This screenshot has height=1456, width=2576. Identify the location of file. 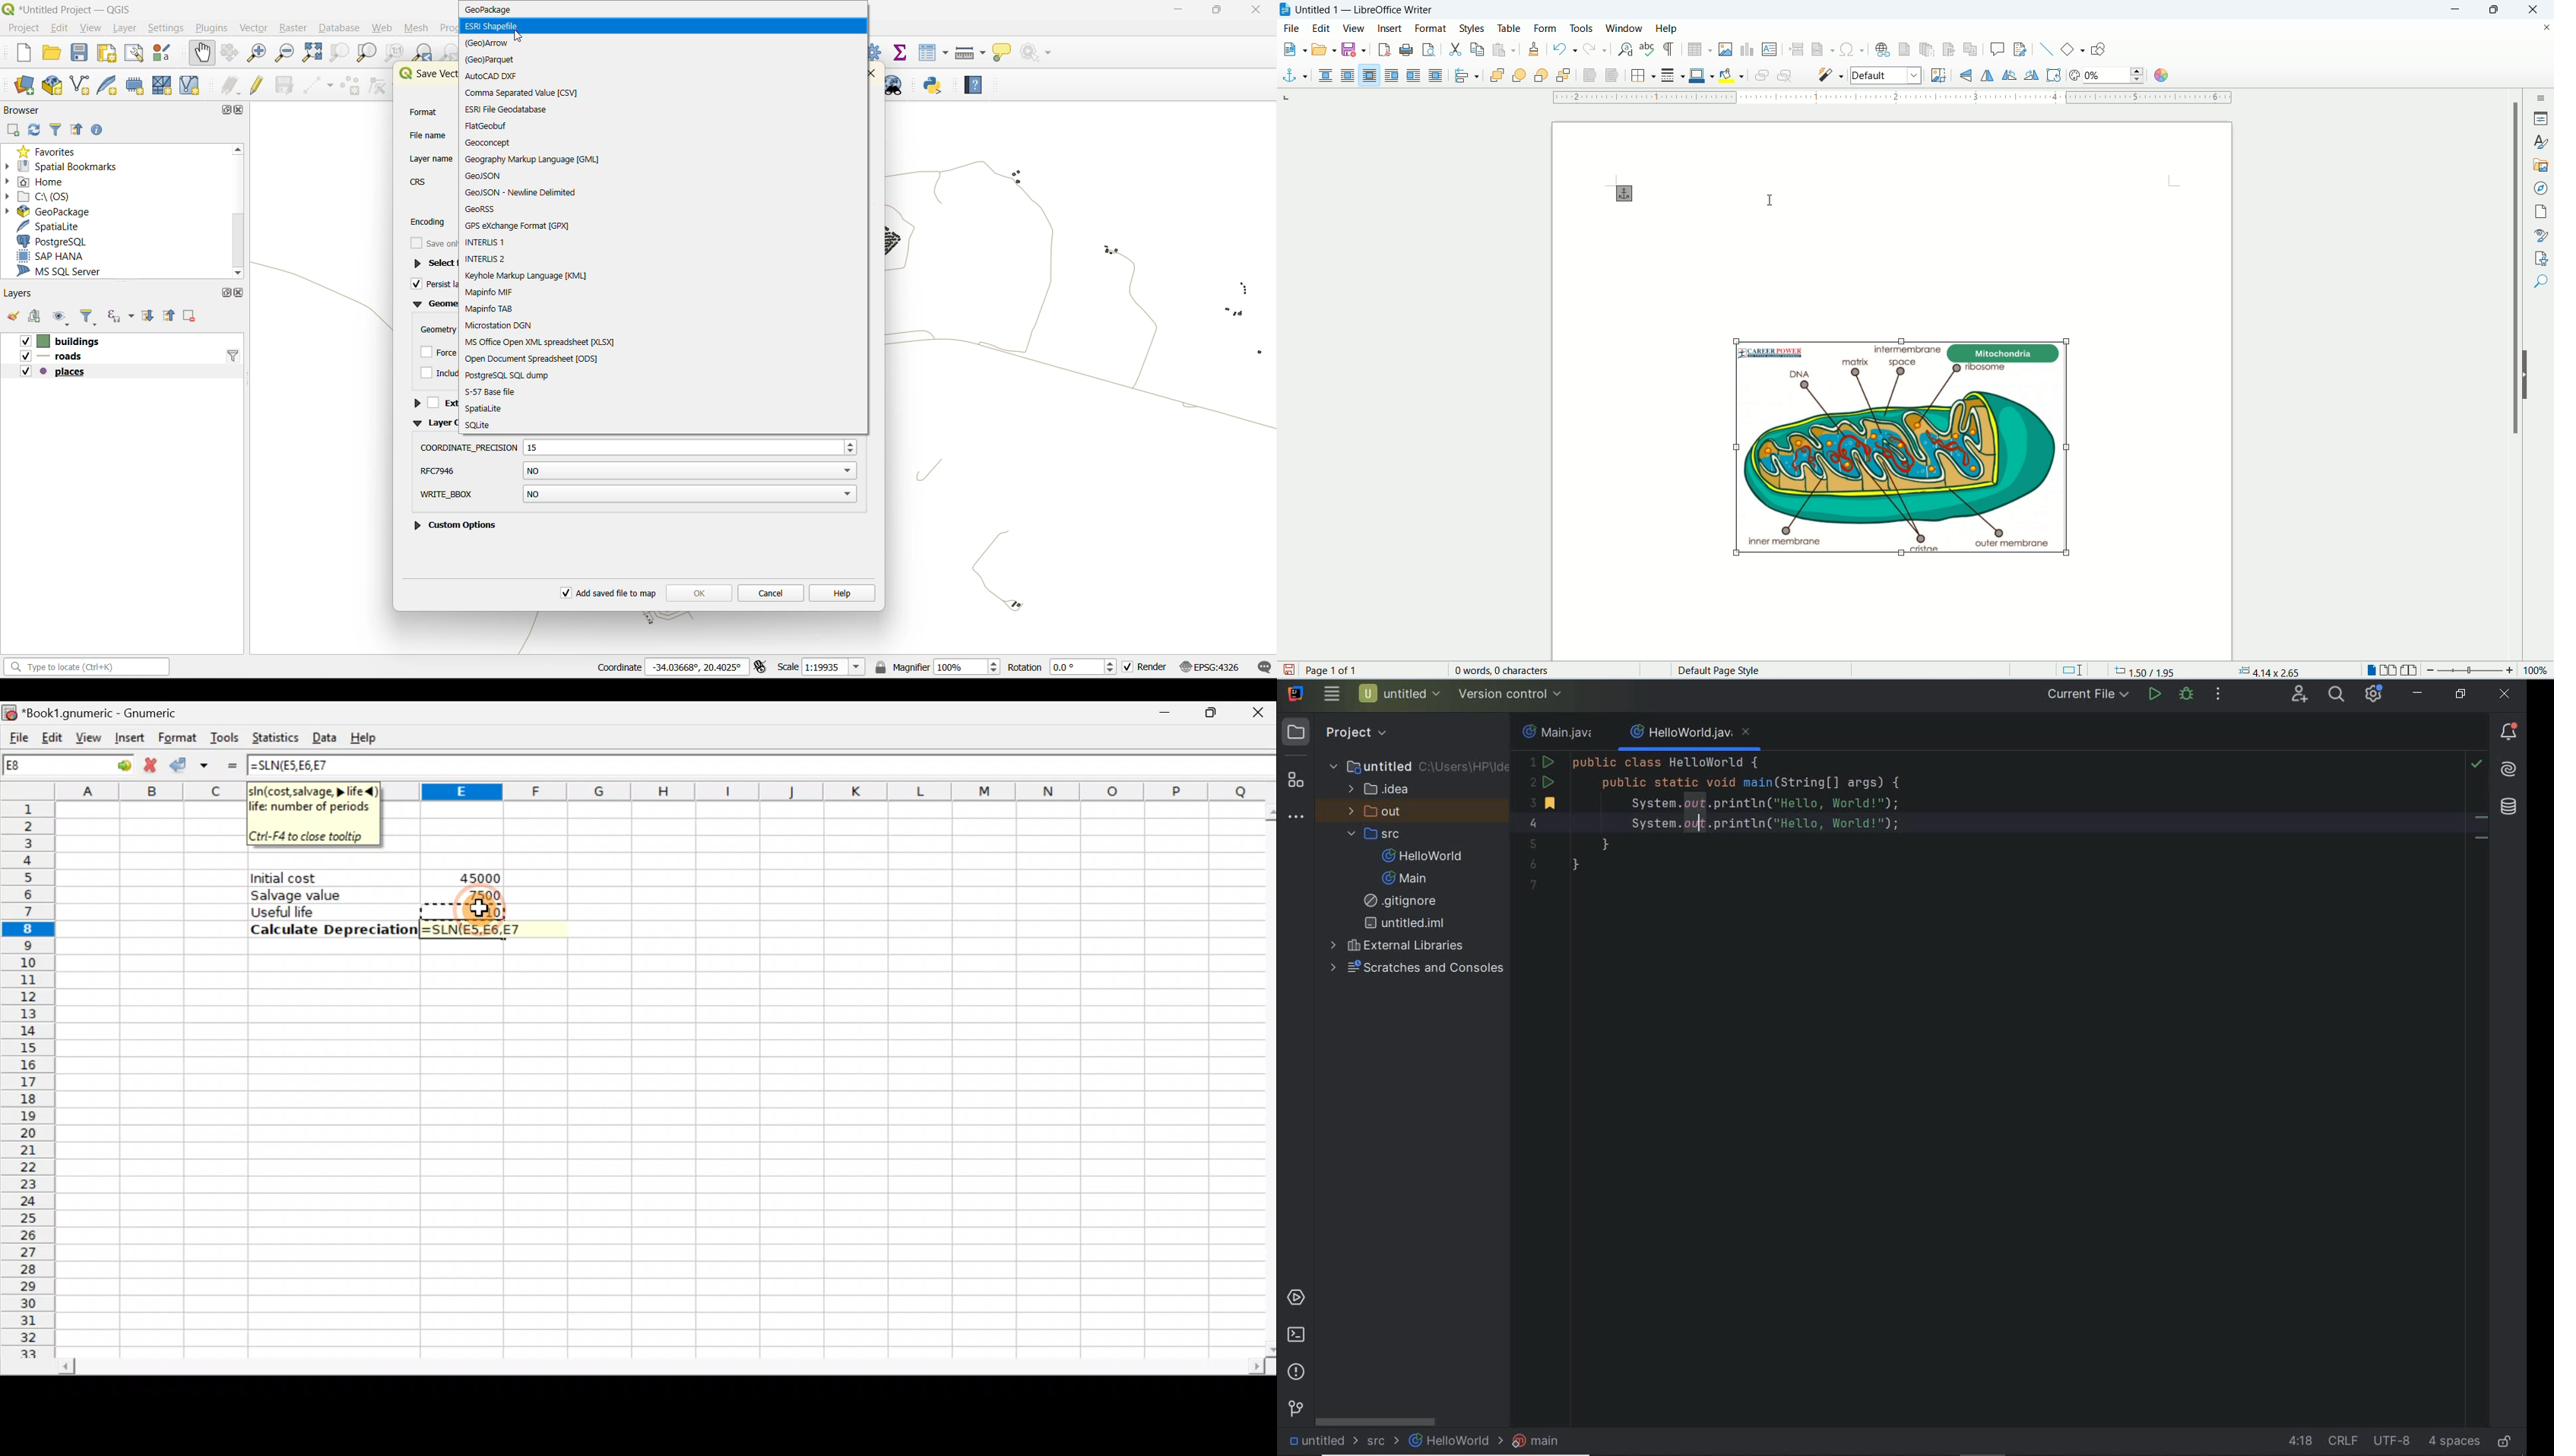
(1293, 27).